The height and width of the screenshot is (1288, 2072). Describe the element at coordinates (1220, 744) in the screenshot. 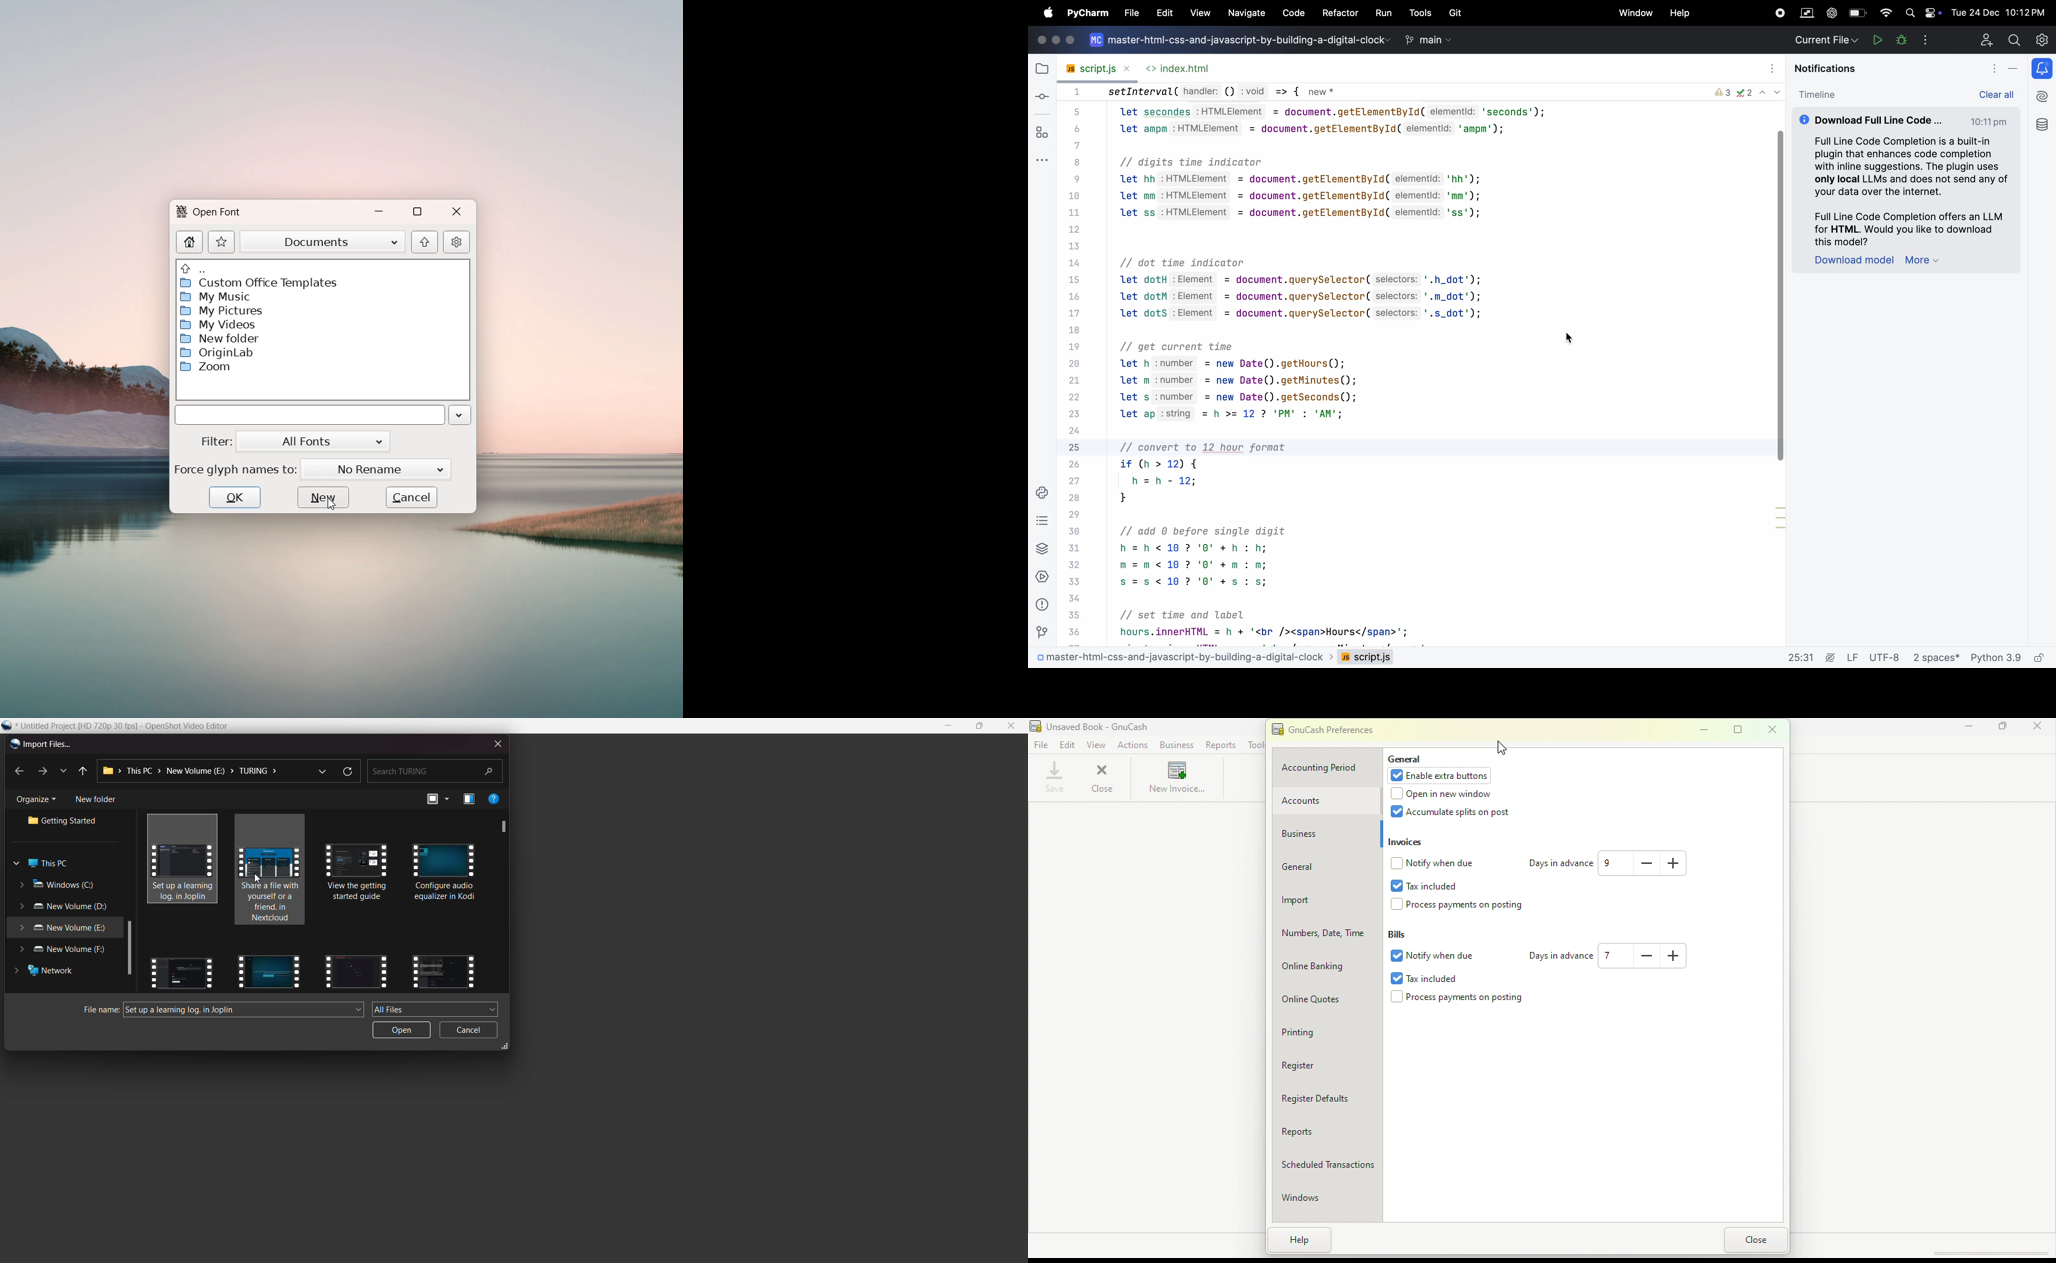

I see `Reports` at that location.